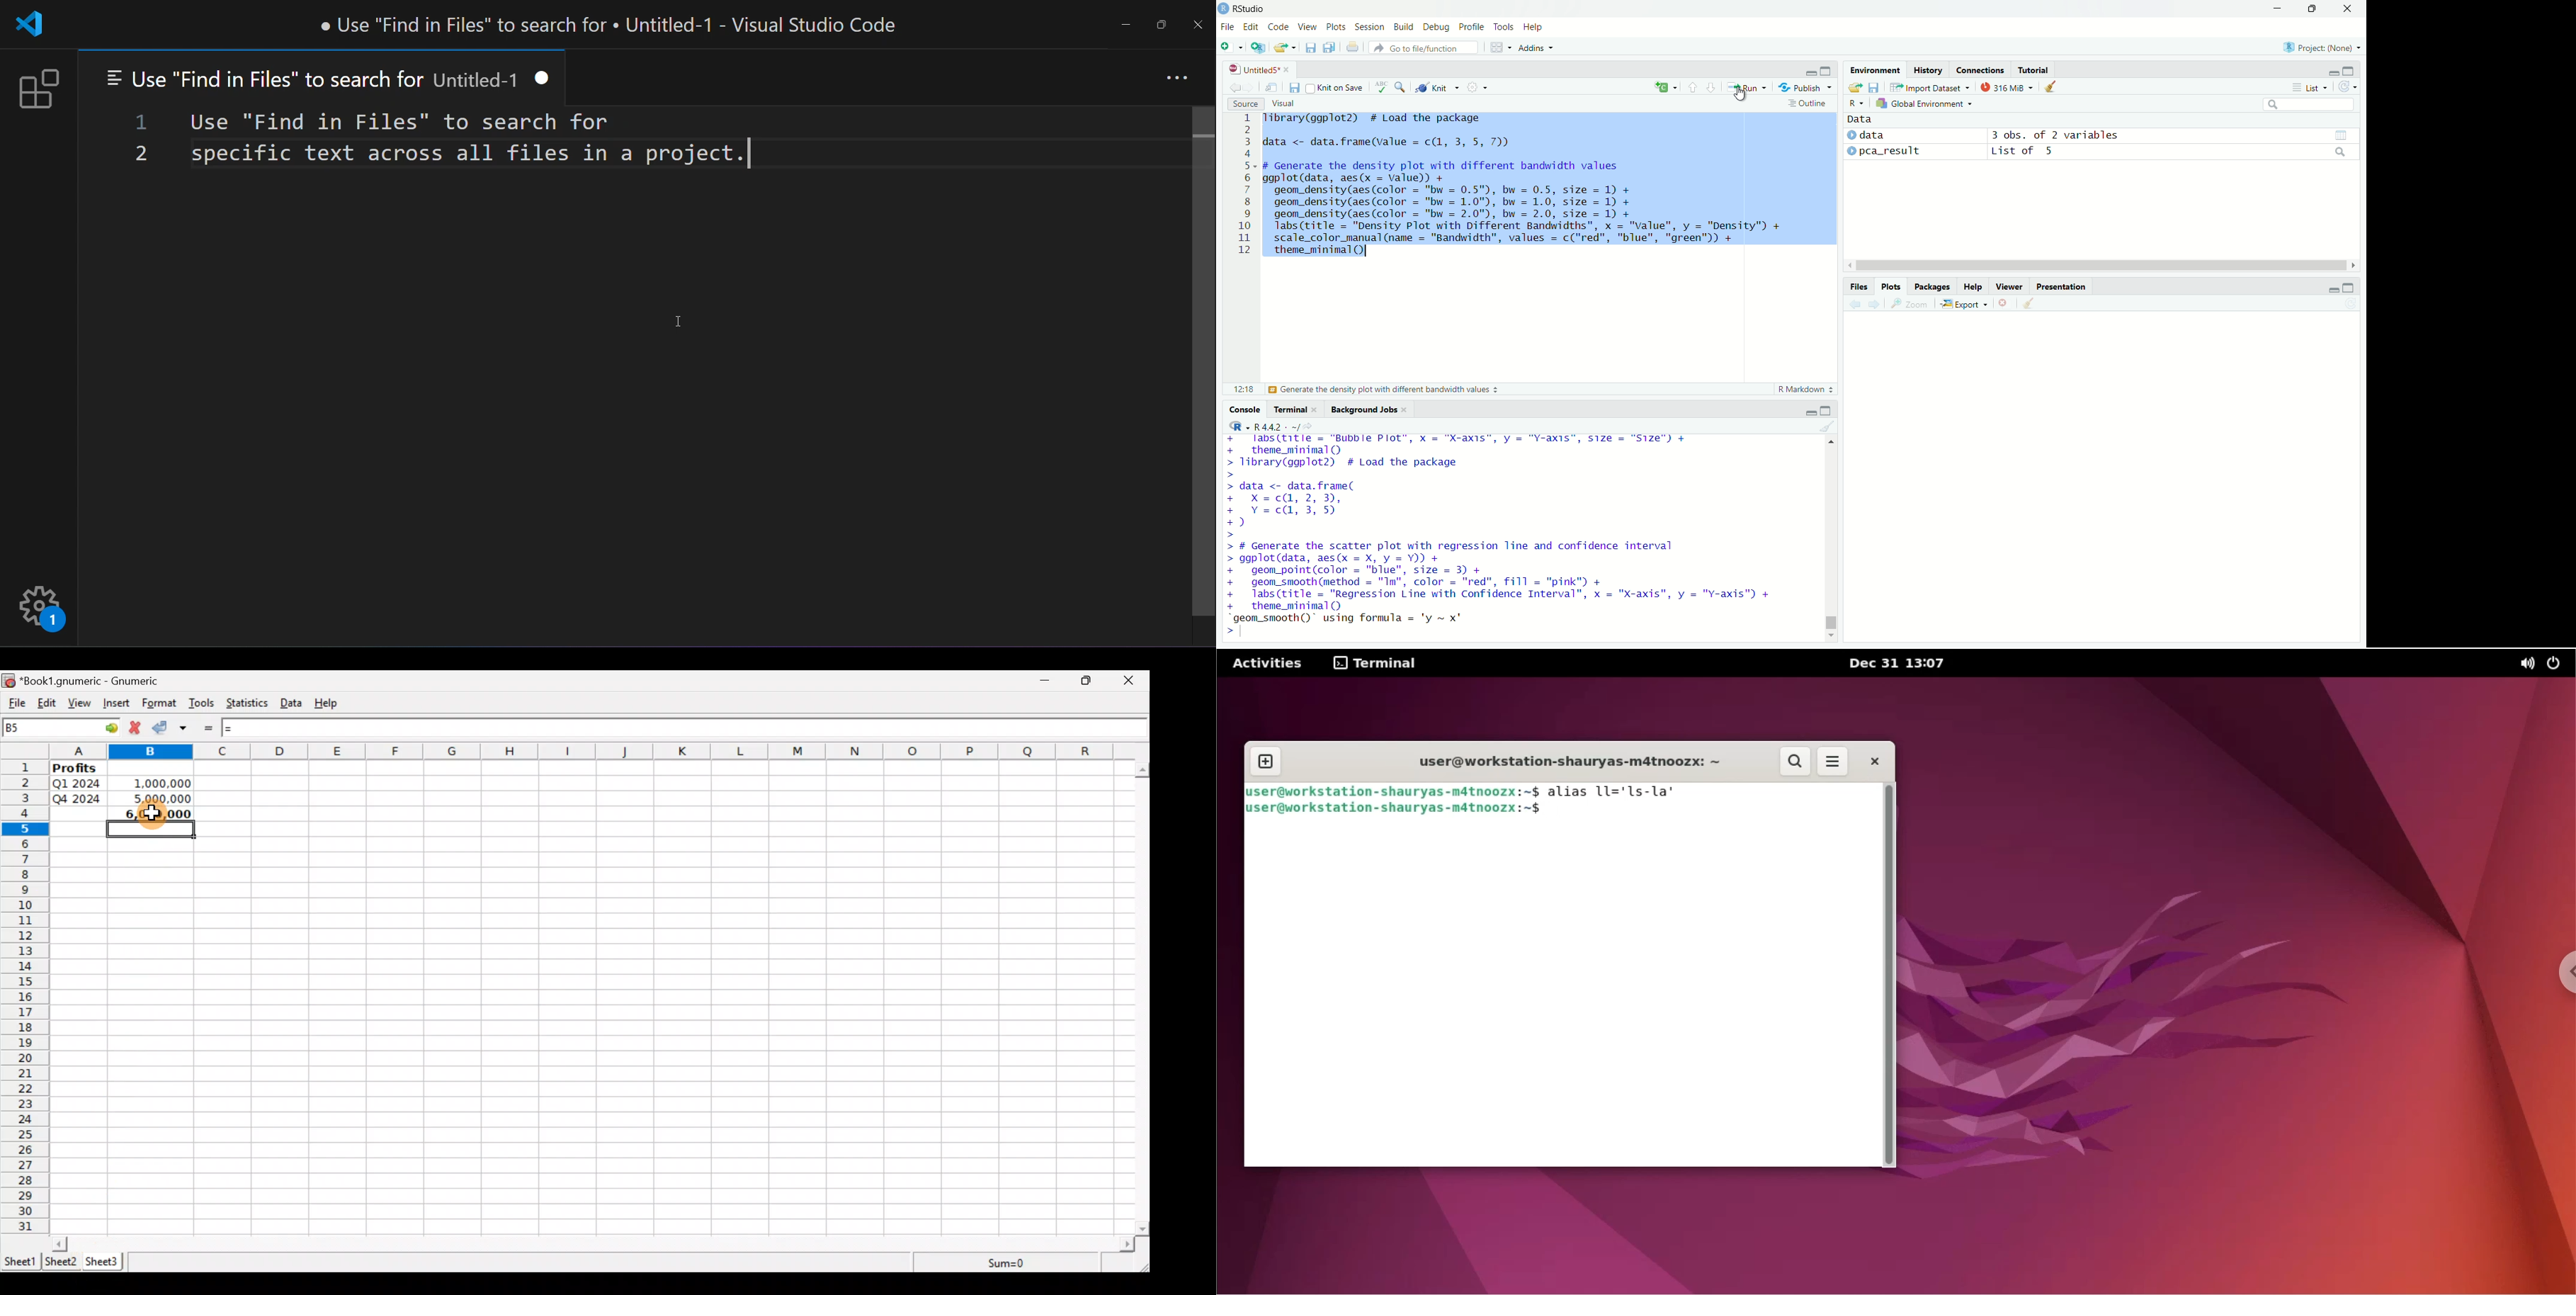  What do you see at coordinates (1860, 119) in the screenshot?
I see `Data` at bounding box center [1860, 119].